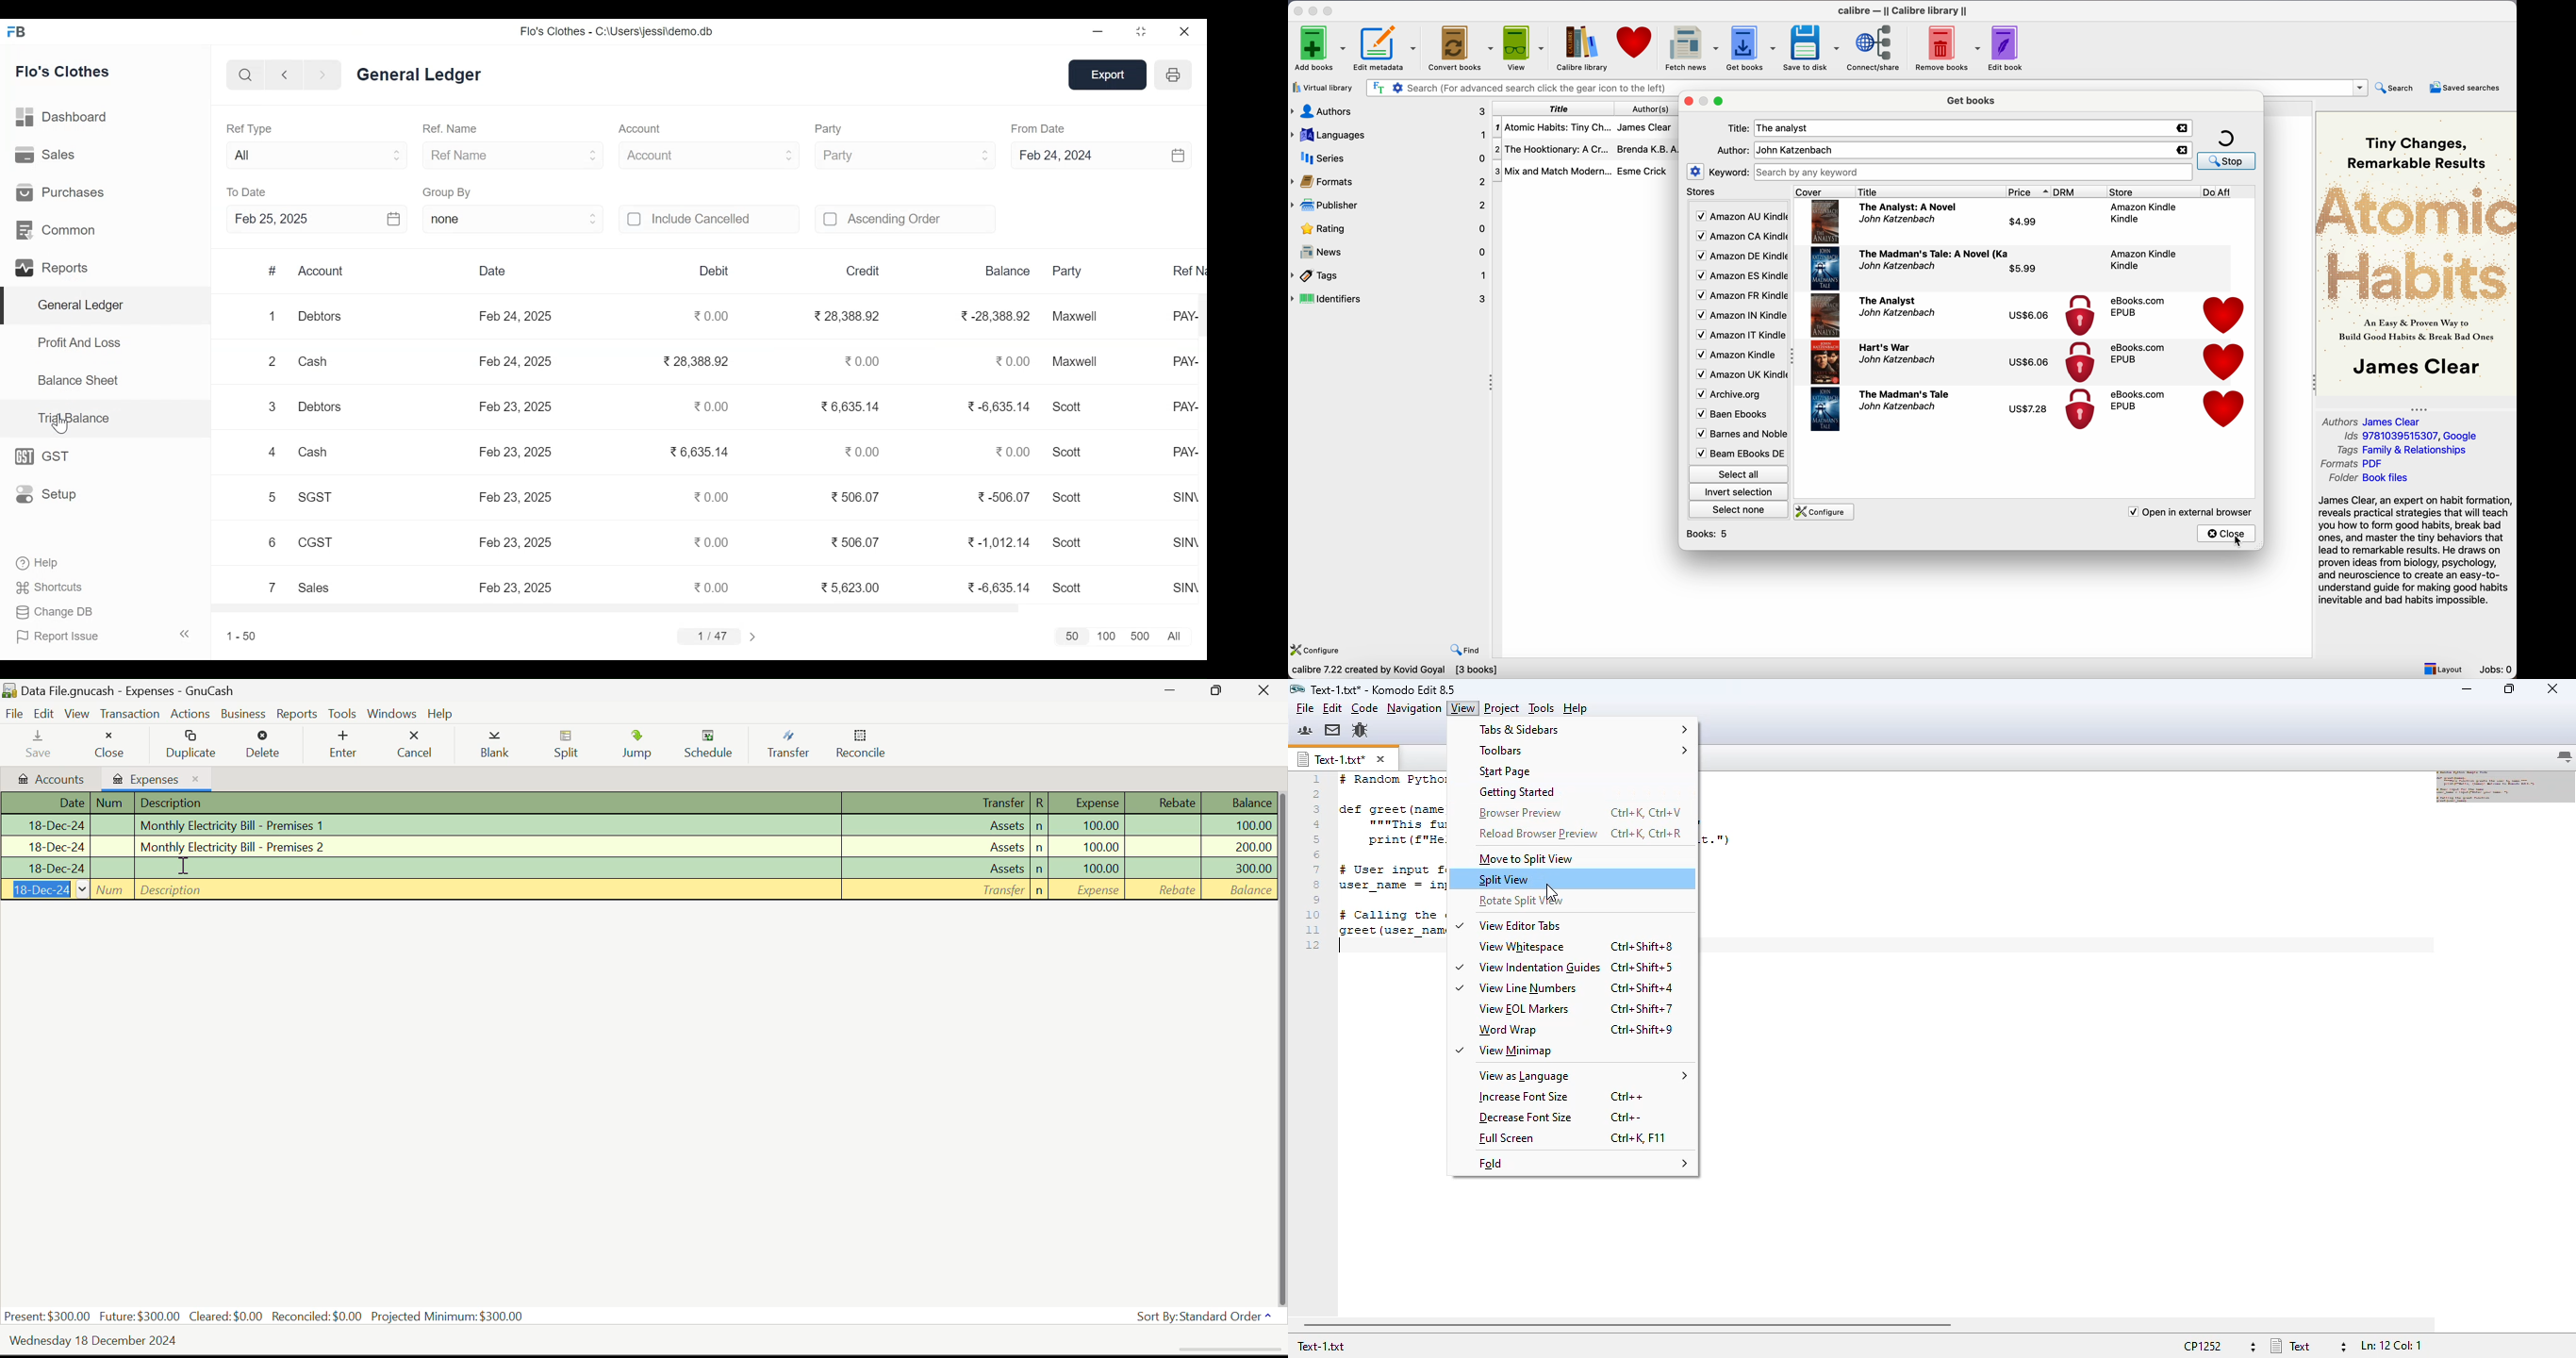 The width and height of the screenshot is (2576, 1372). Describe the element at coordinates (103, 636) in the screenshot. I see `Report Issue` at that location.